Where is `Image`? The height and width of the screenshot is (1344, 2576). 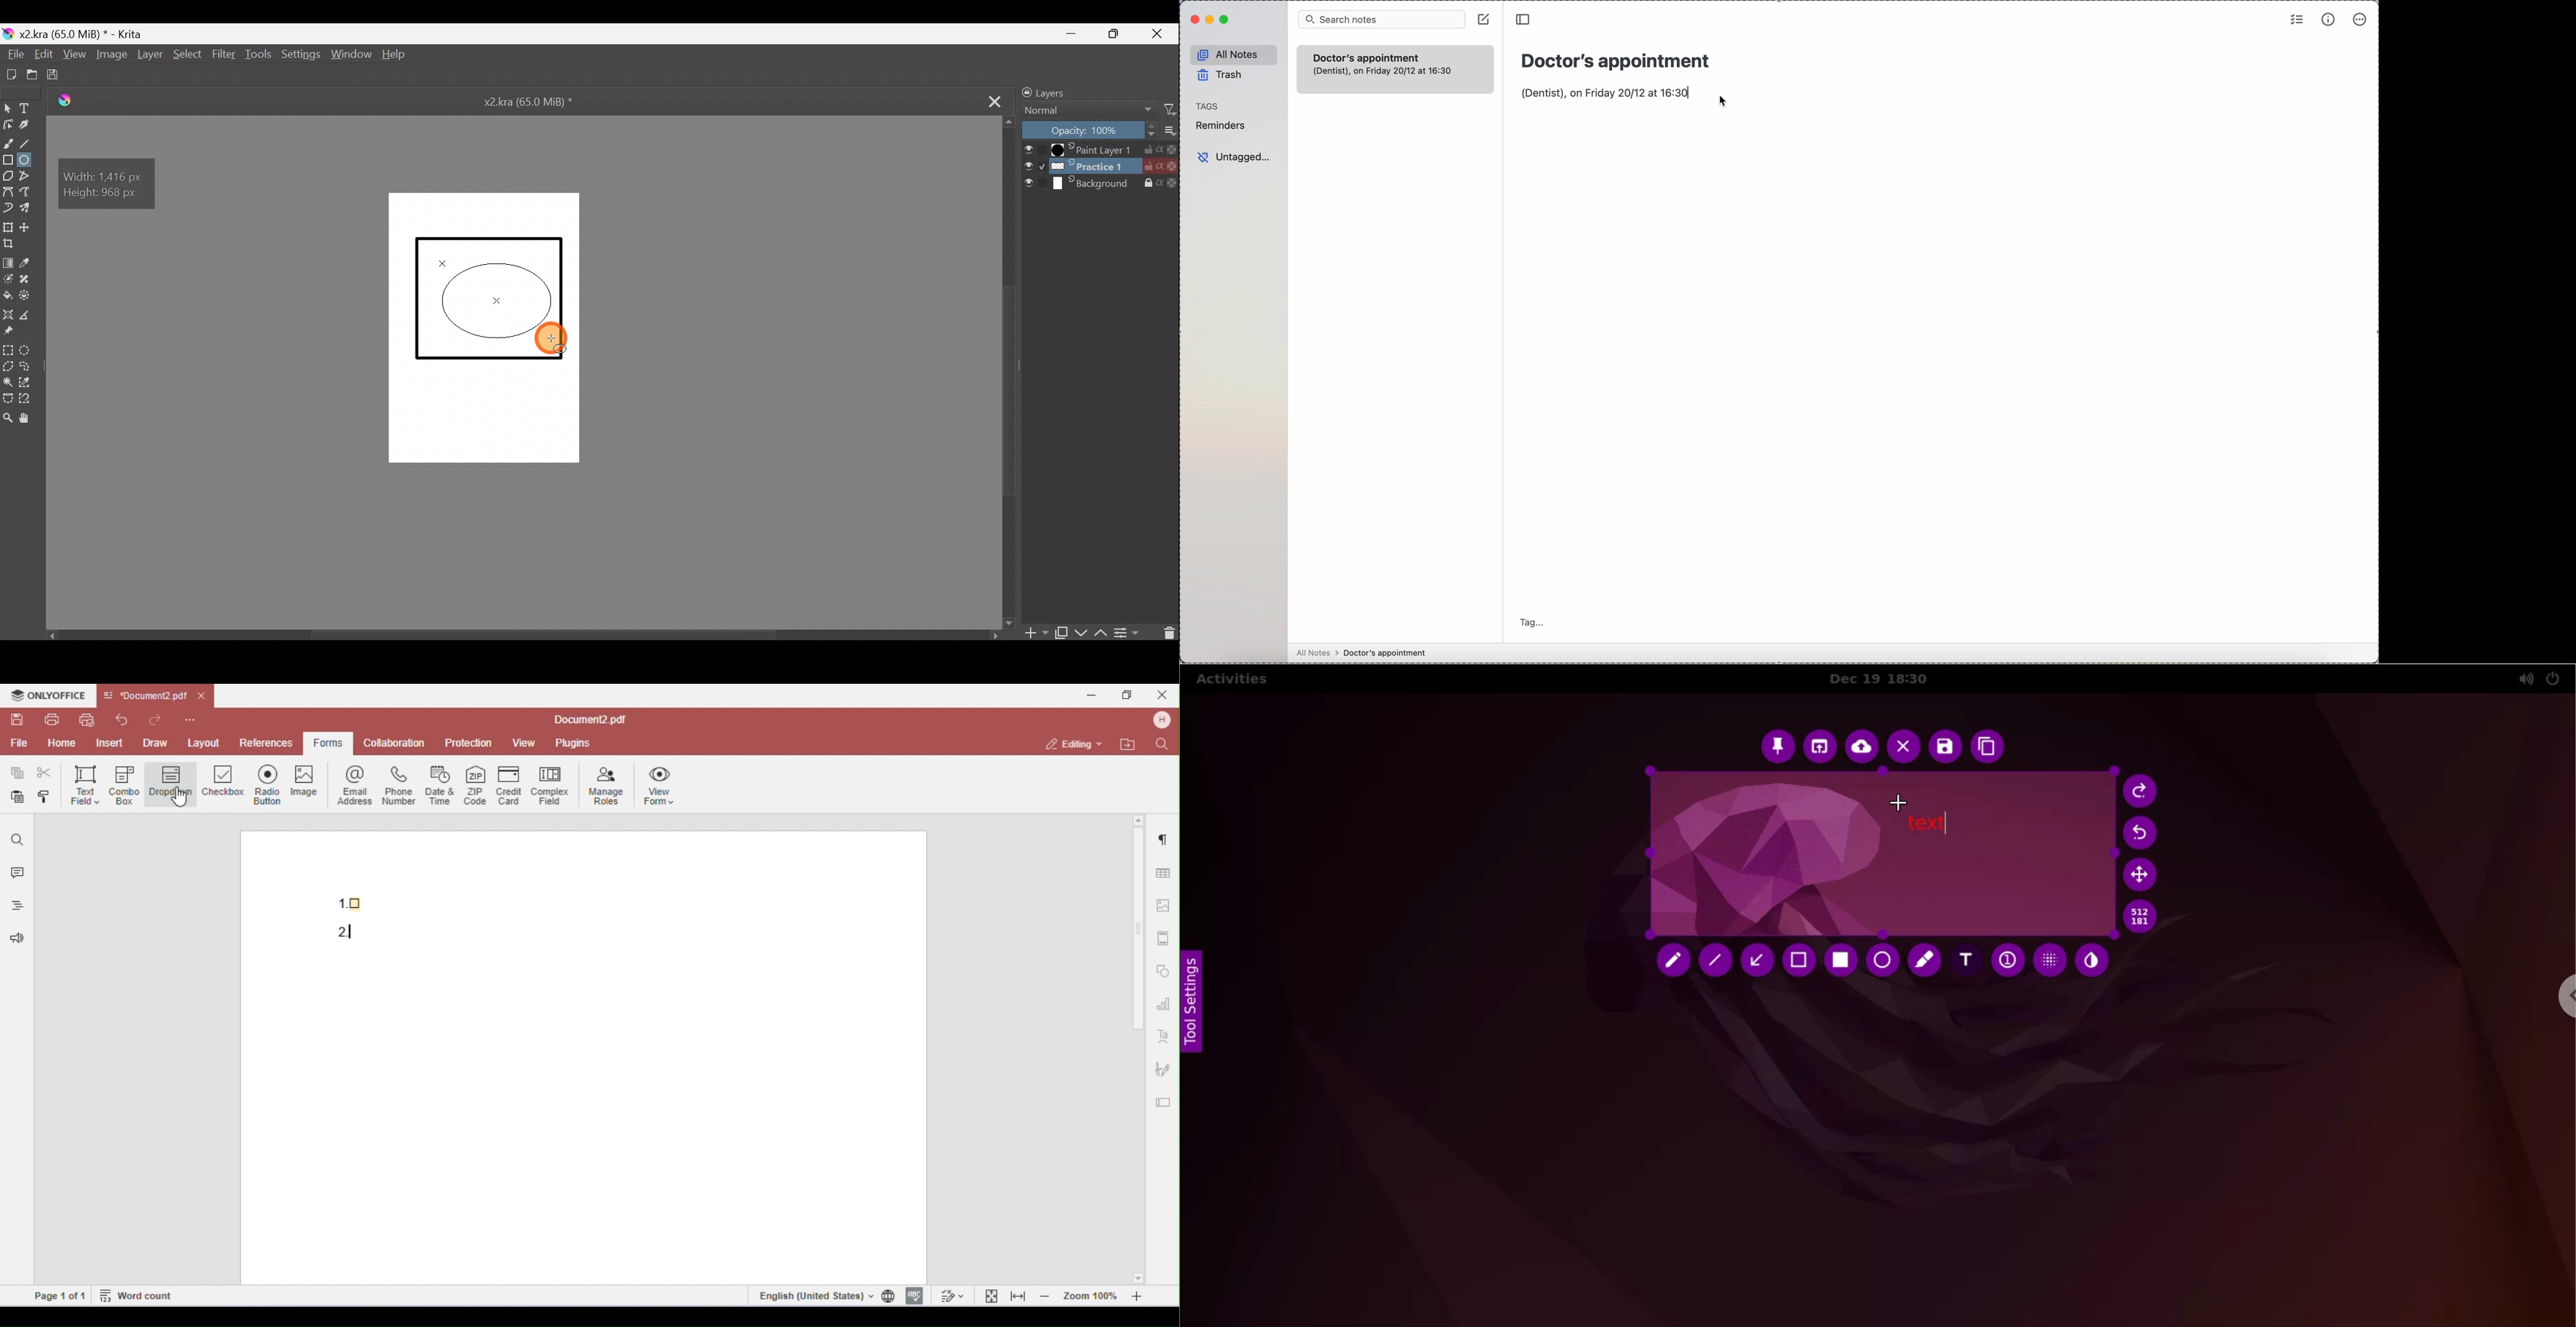
Image is located at coordinates (112, 56).